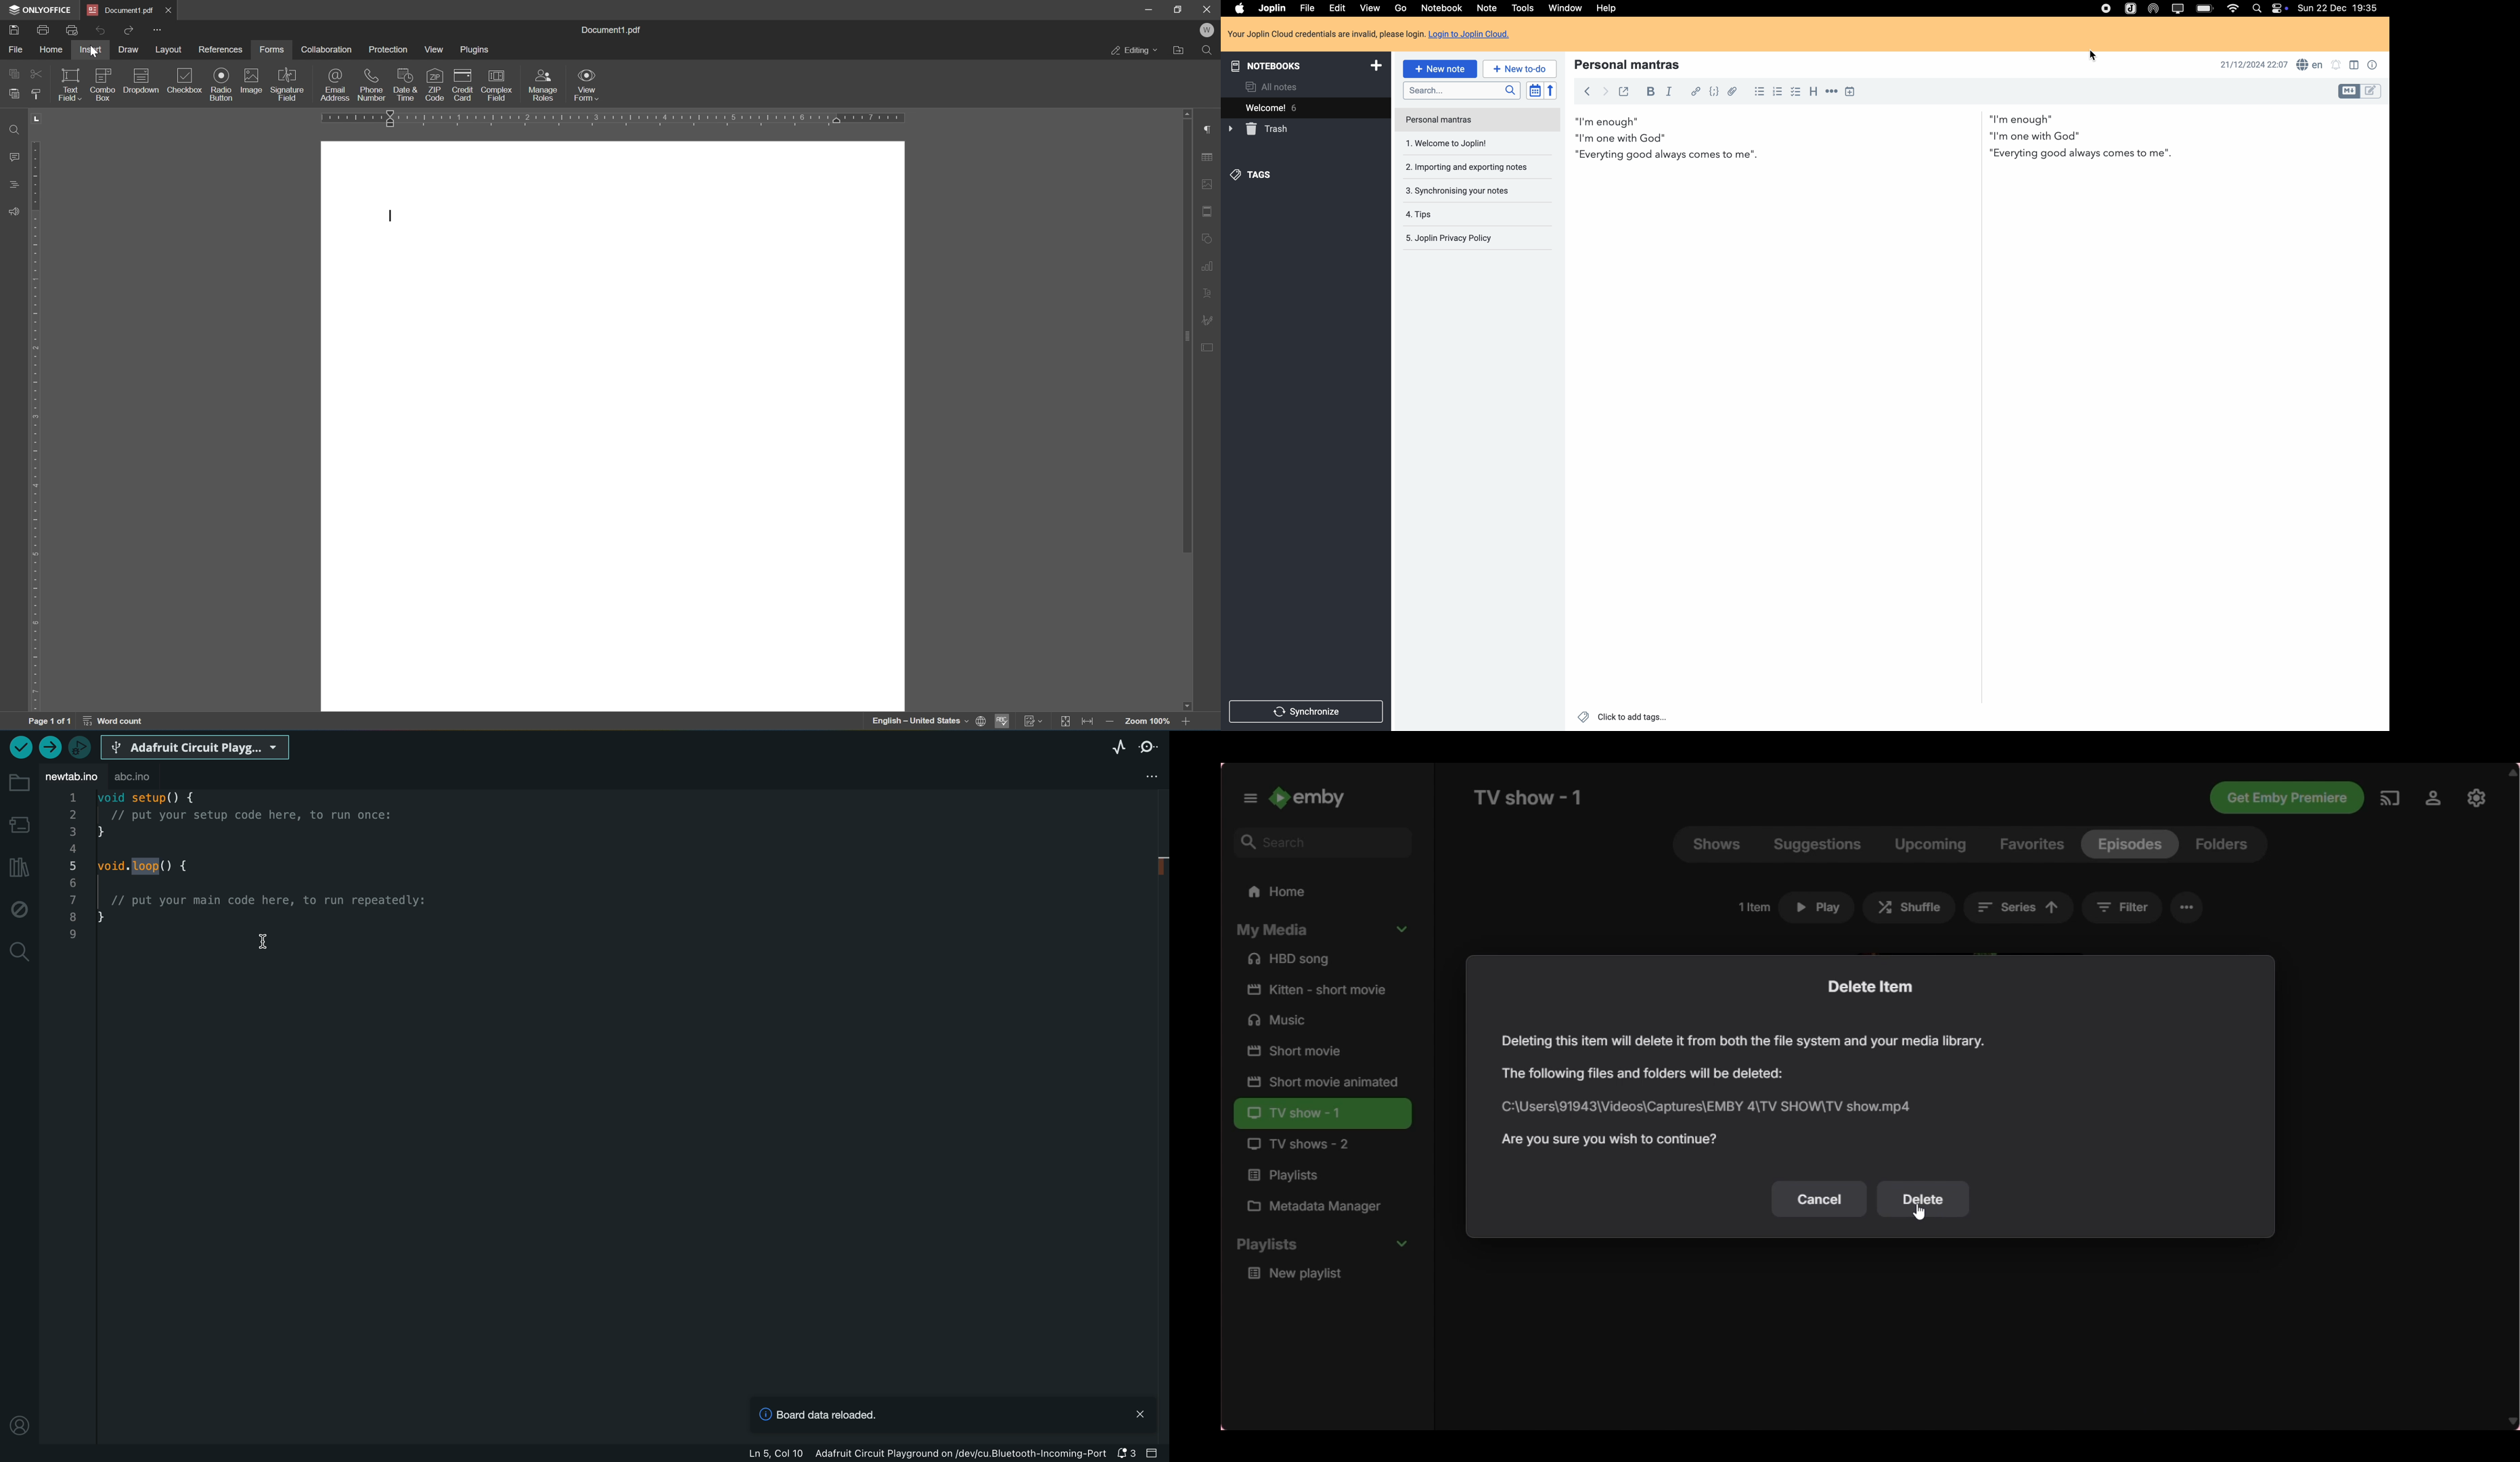 The height and width of the screenshot is (1484, 2520). What do you see at coordinates (252, 84) in the screenshot?
I see `image` at bounding box center [252, 84].